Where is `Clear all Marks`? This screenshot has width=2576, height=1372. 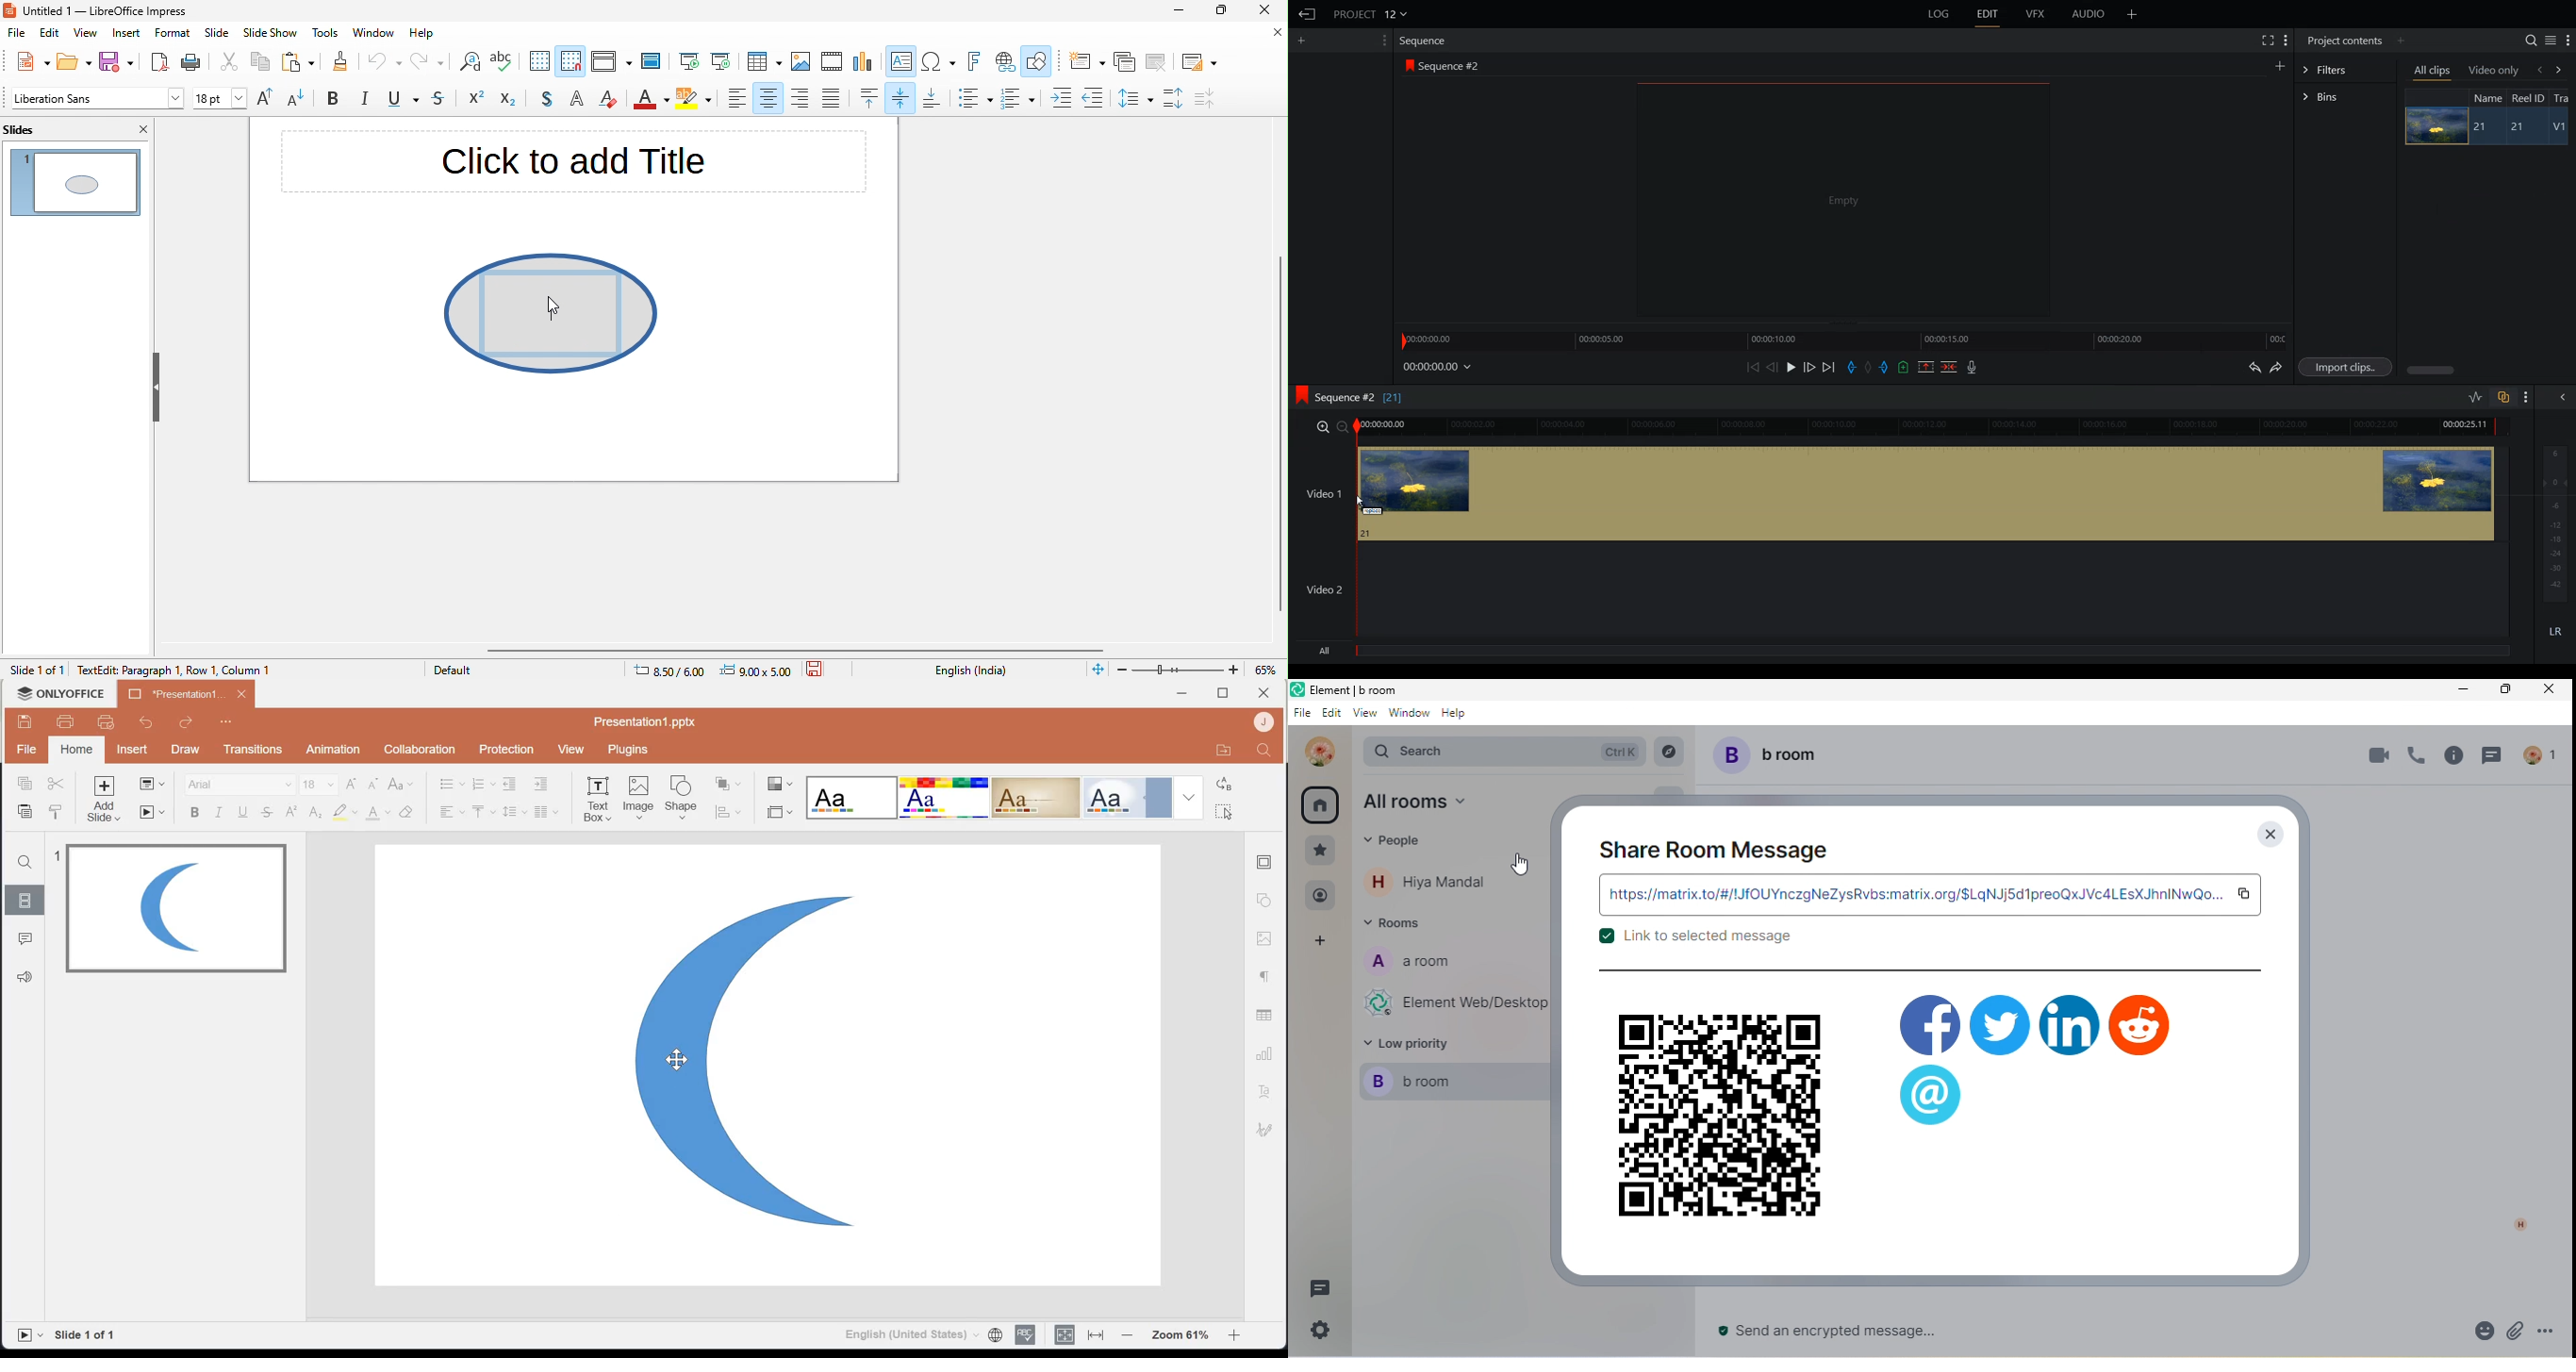
Clear all Marks is located at coordinates (1868, 366).